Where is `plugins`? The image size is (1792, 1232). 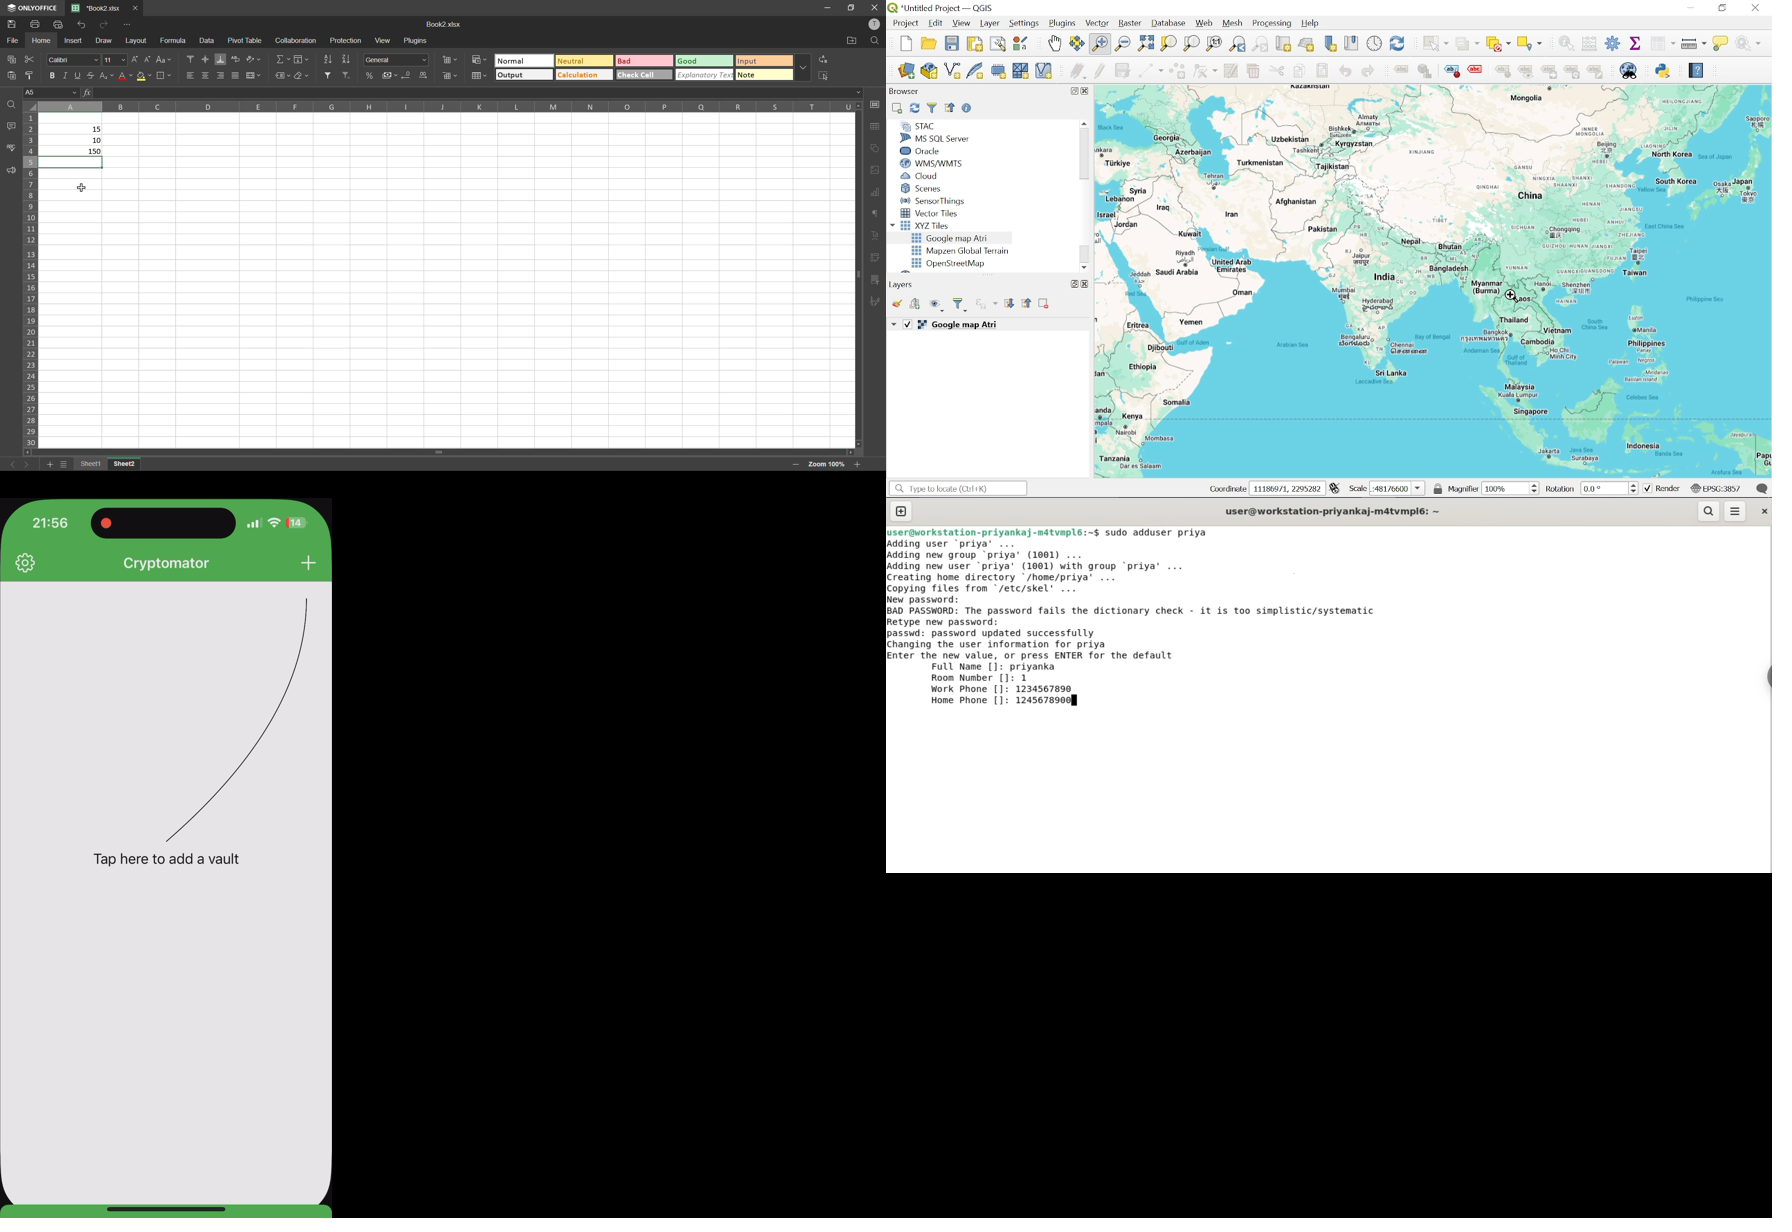
plugins is located at coordinates (417, 41).